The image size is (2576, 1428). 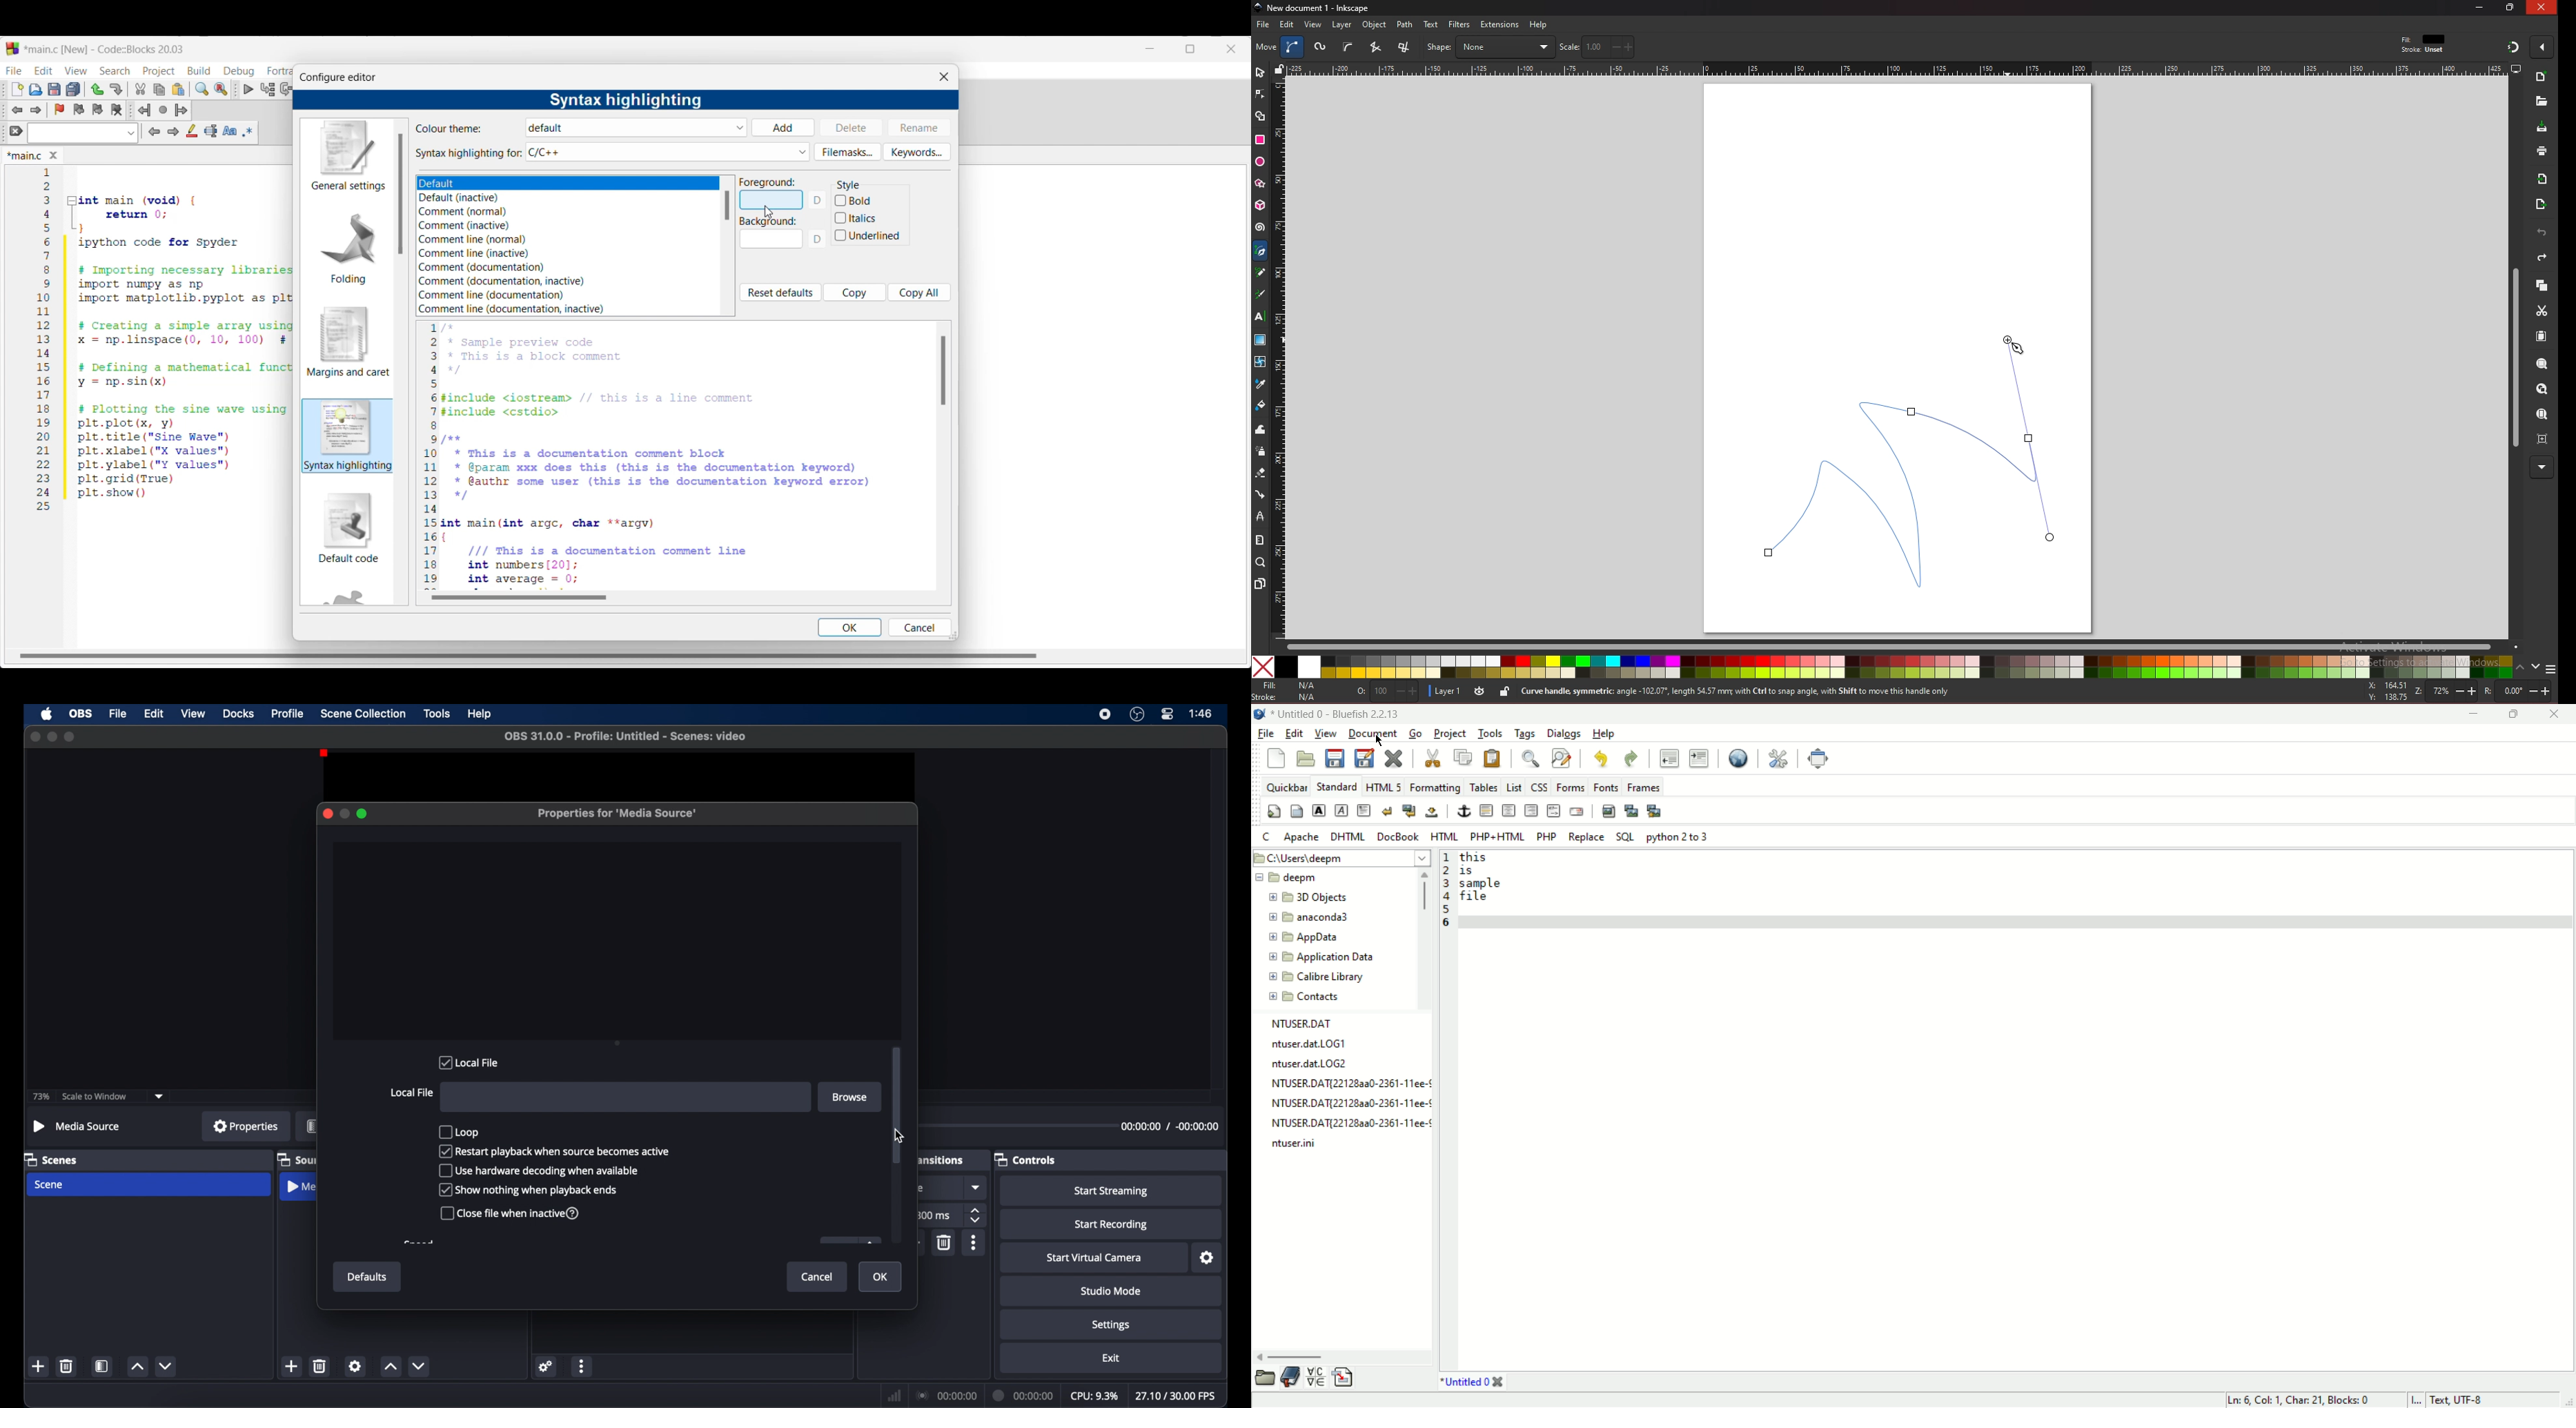 I want to click on rotate, so click(x=2517, y=692).